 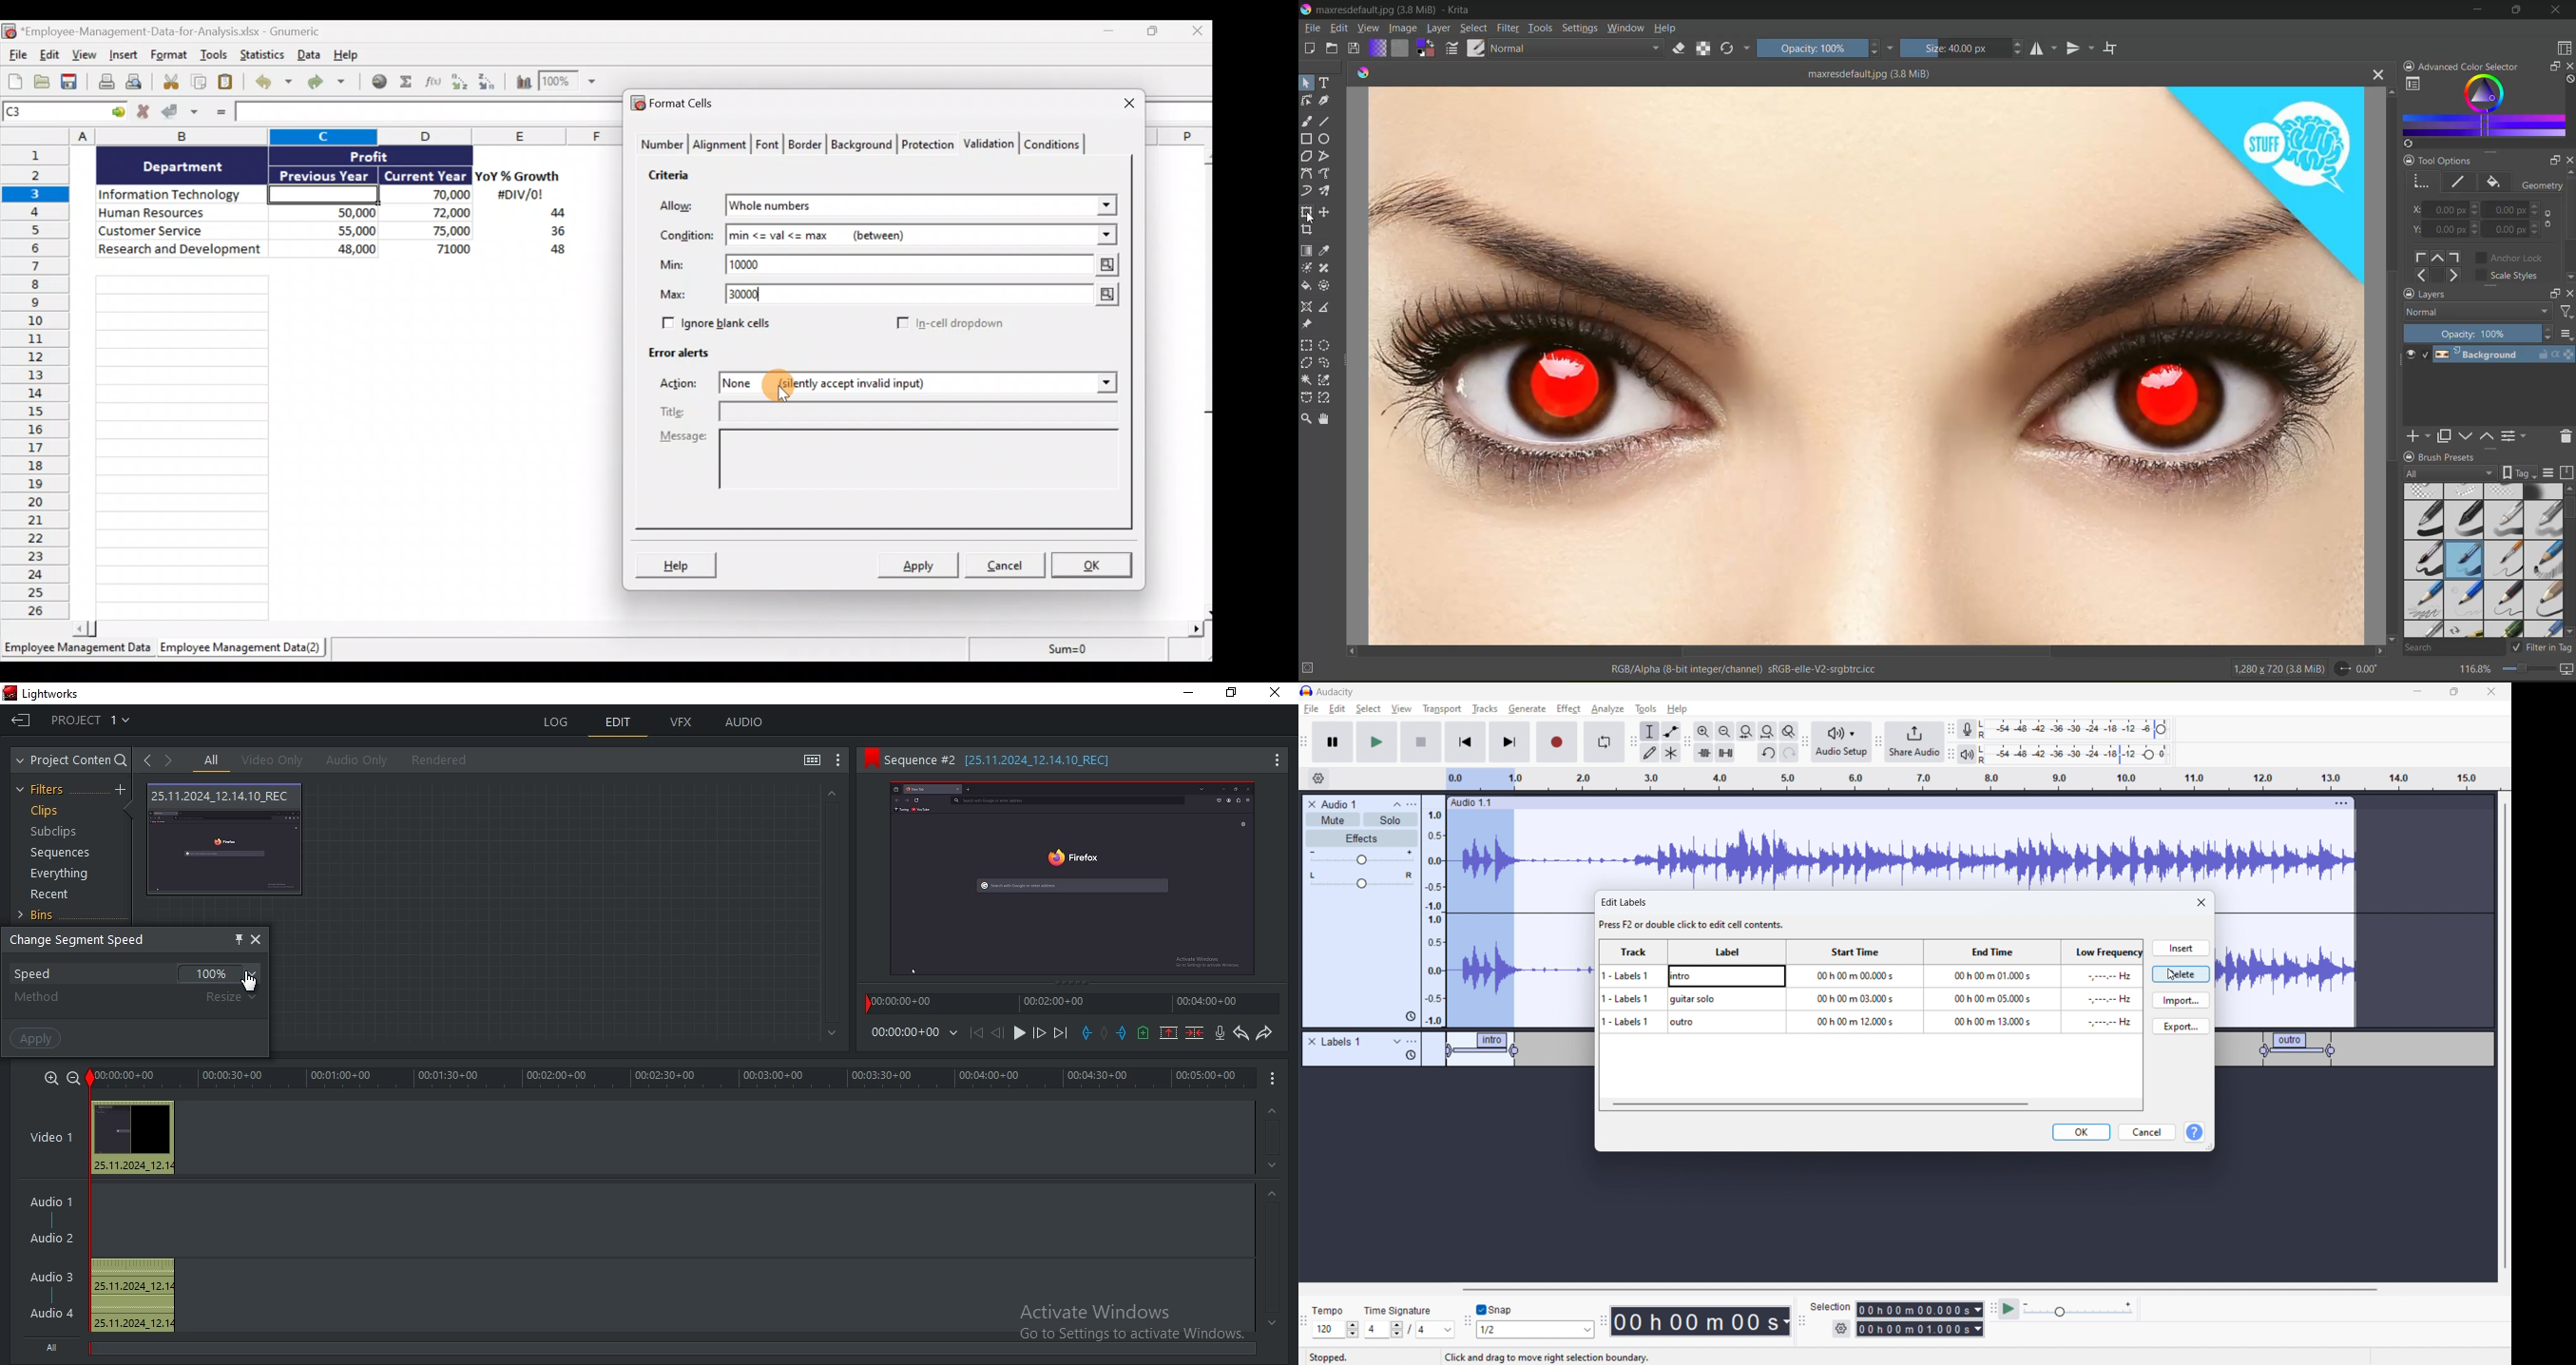 What do you see at coordinates (1403, 29) in the screenshot?
I see `image` at bounding box center [1403, 29].